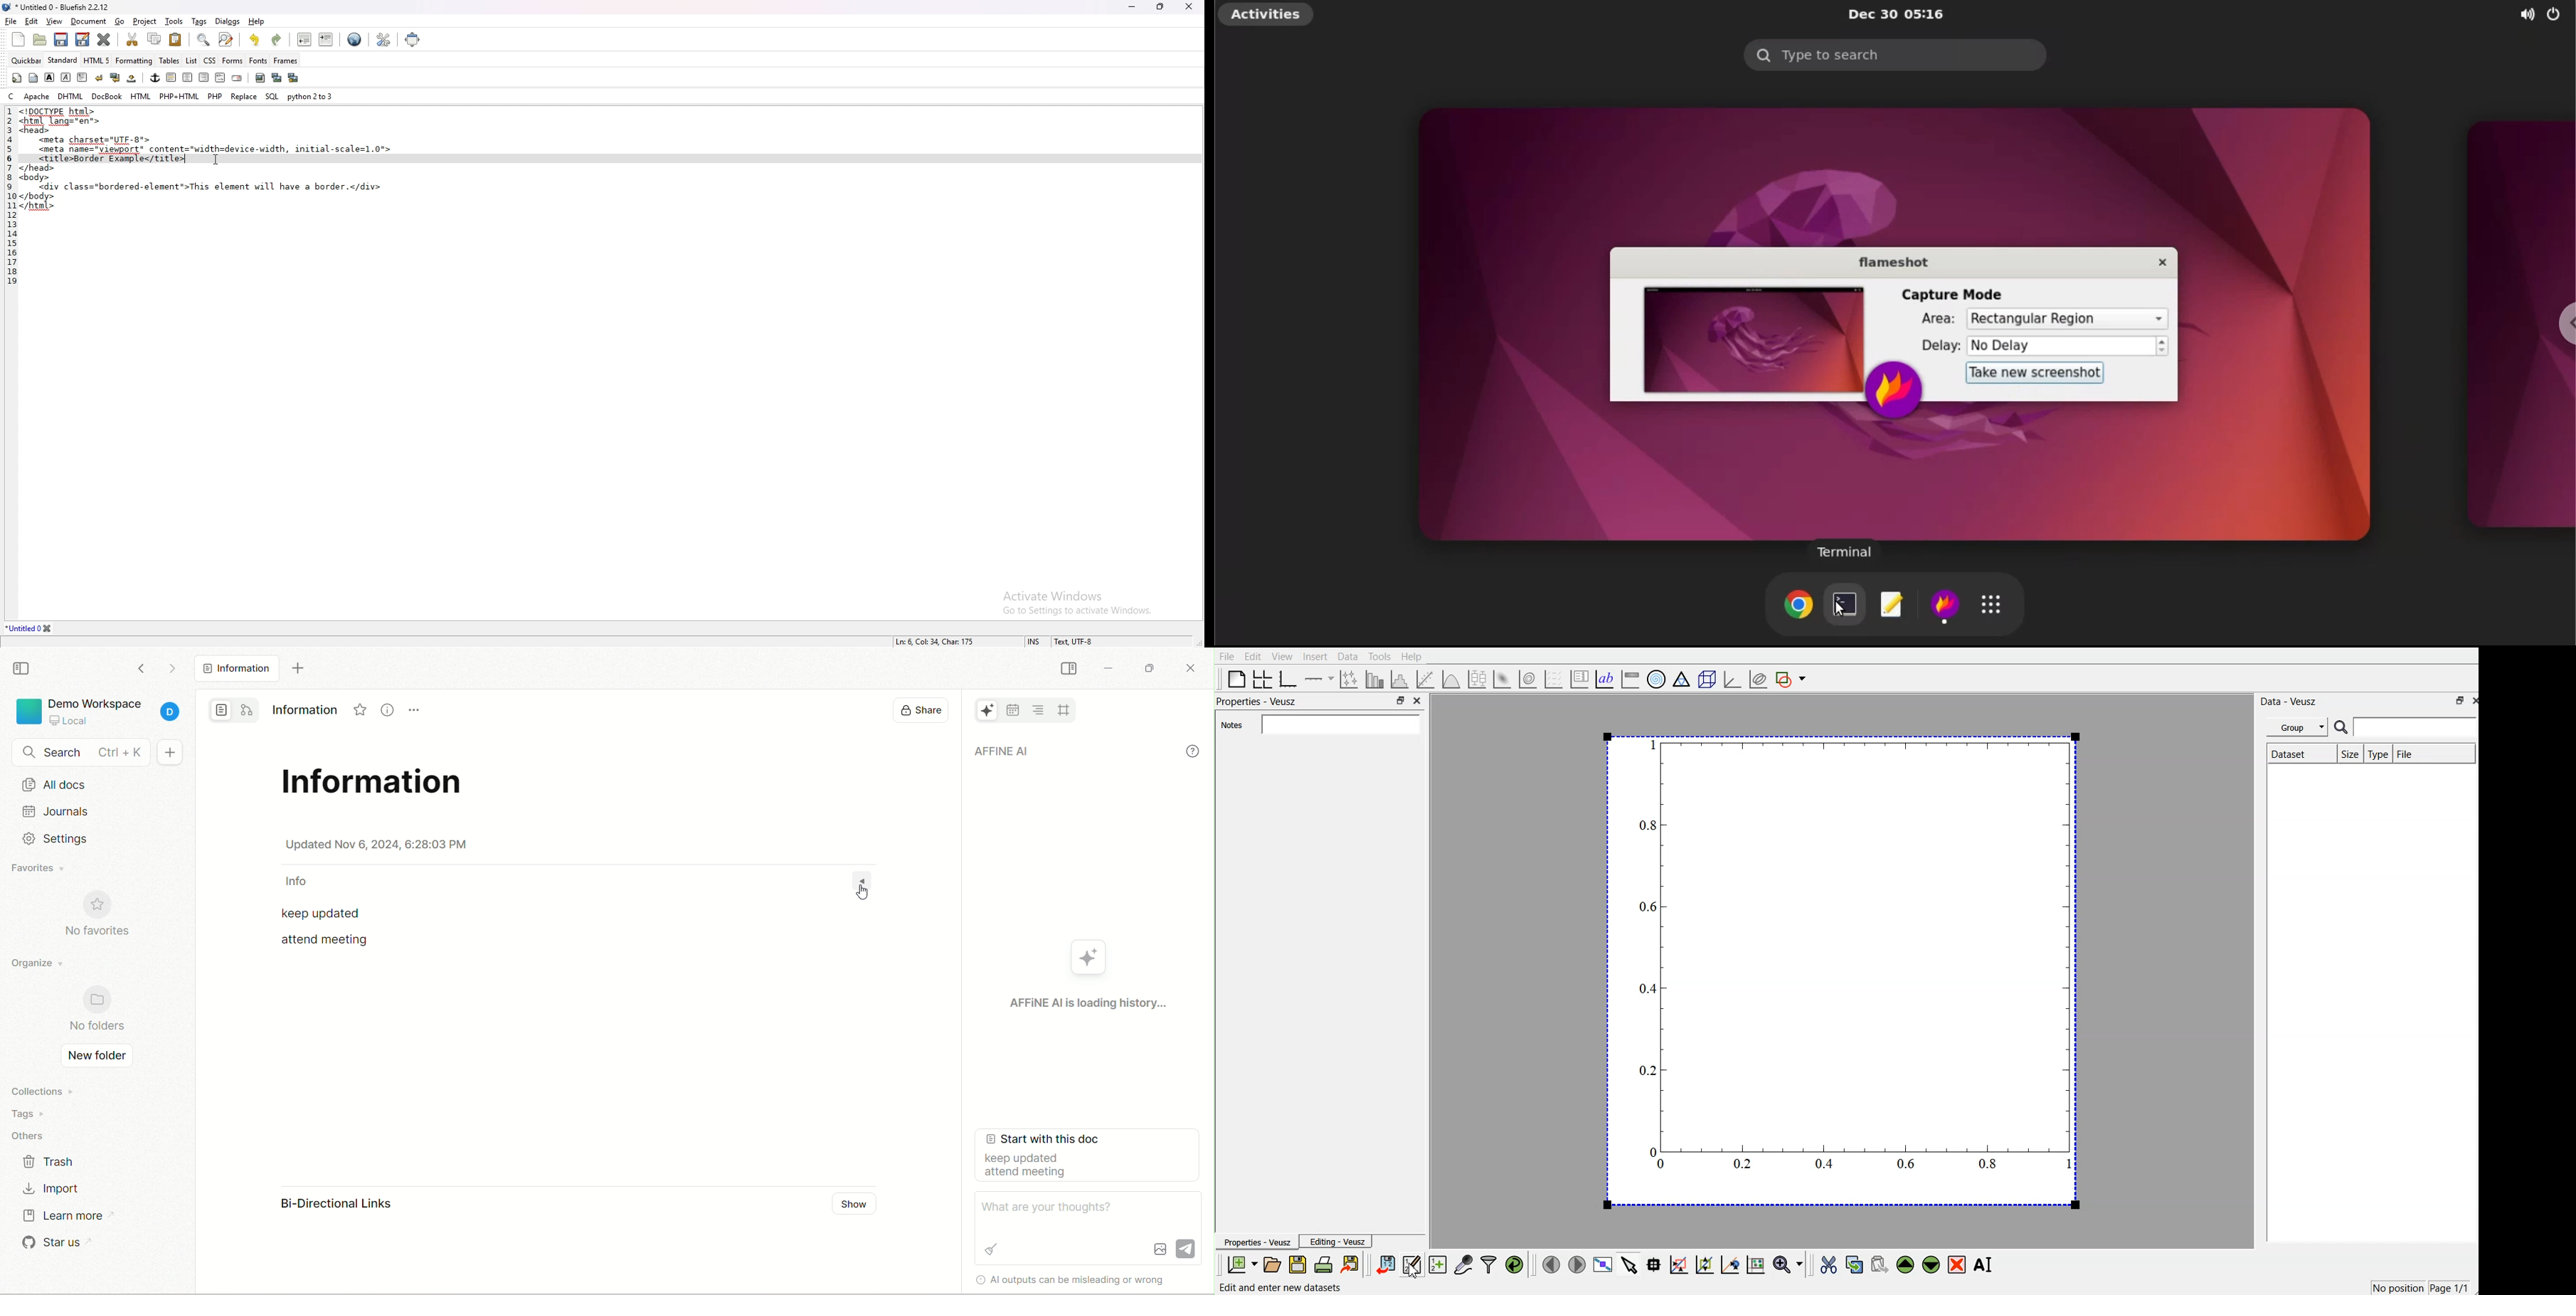 Image resolution: width=2576 pixels, height=1316 pixels. I want to click on collapse sidebar, so click(22, 669).